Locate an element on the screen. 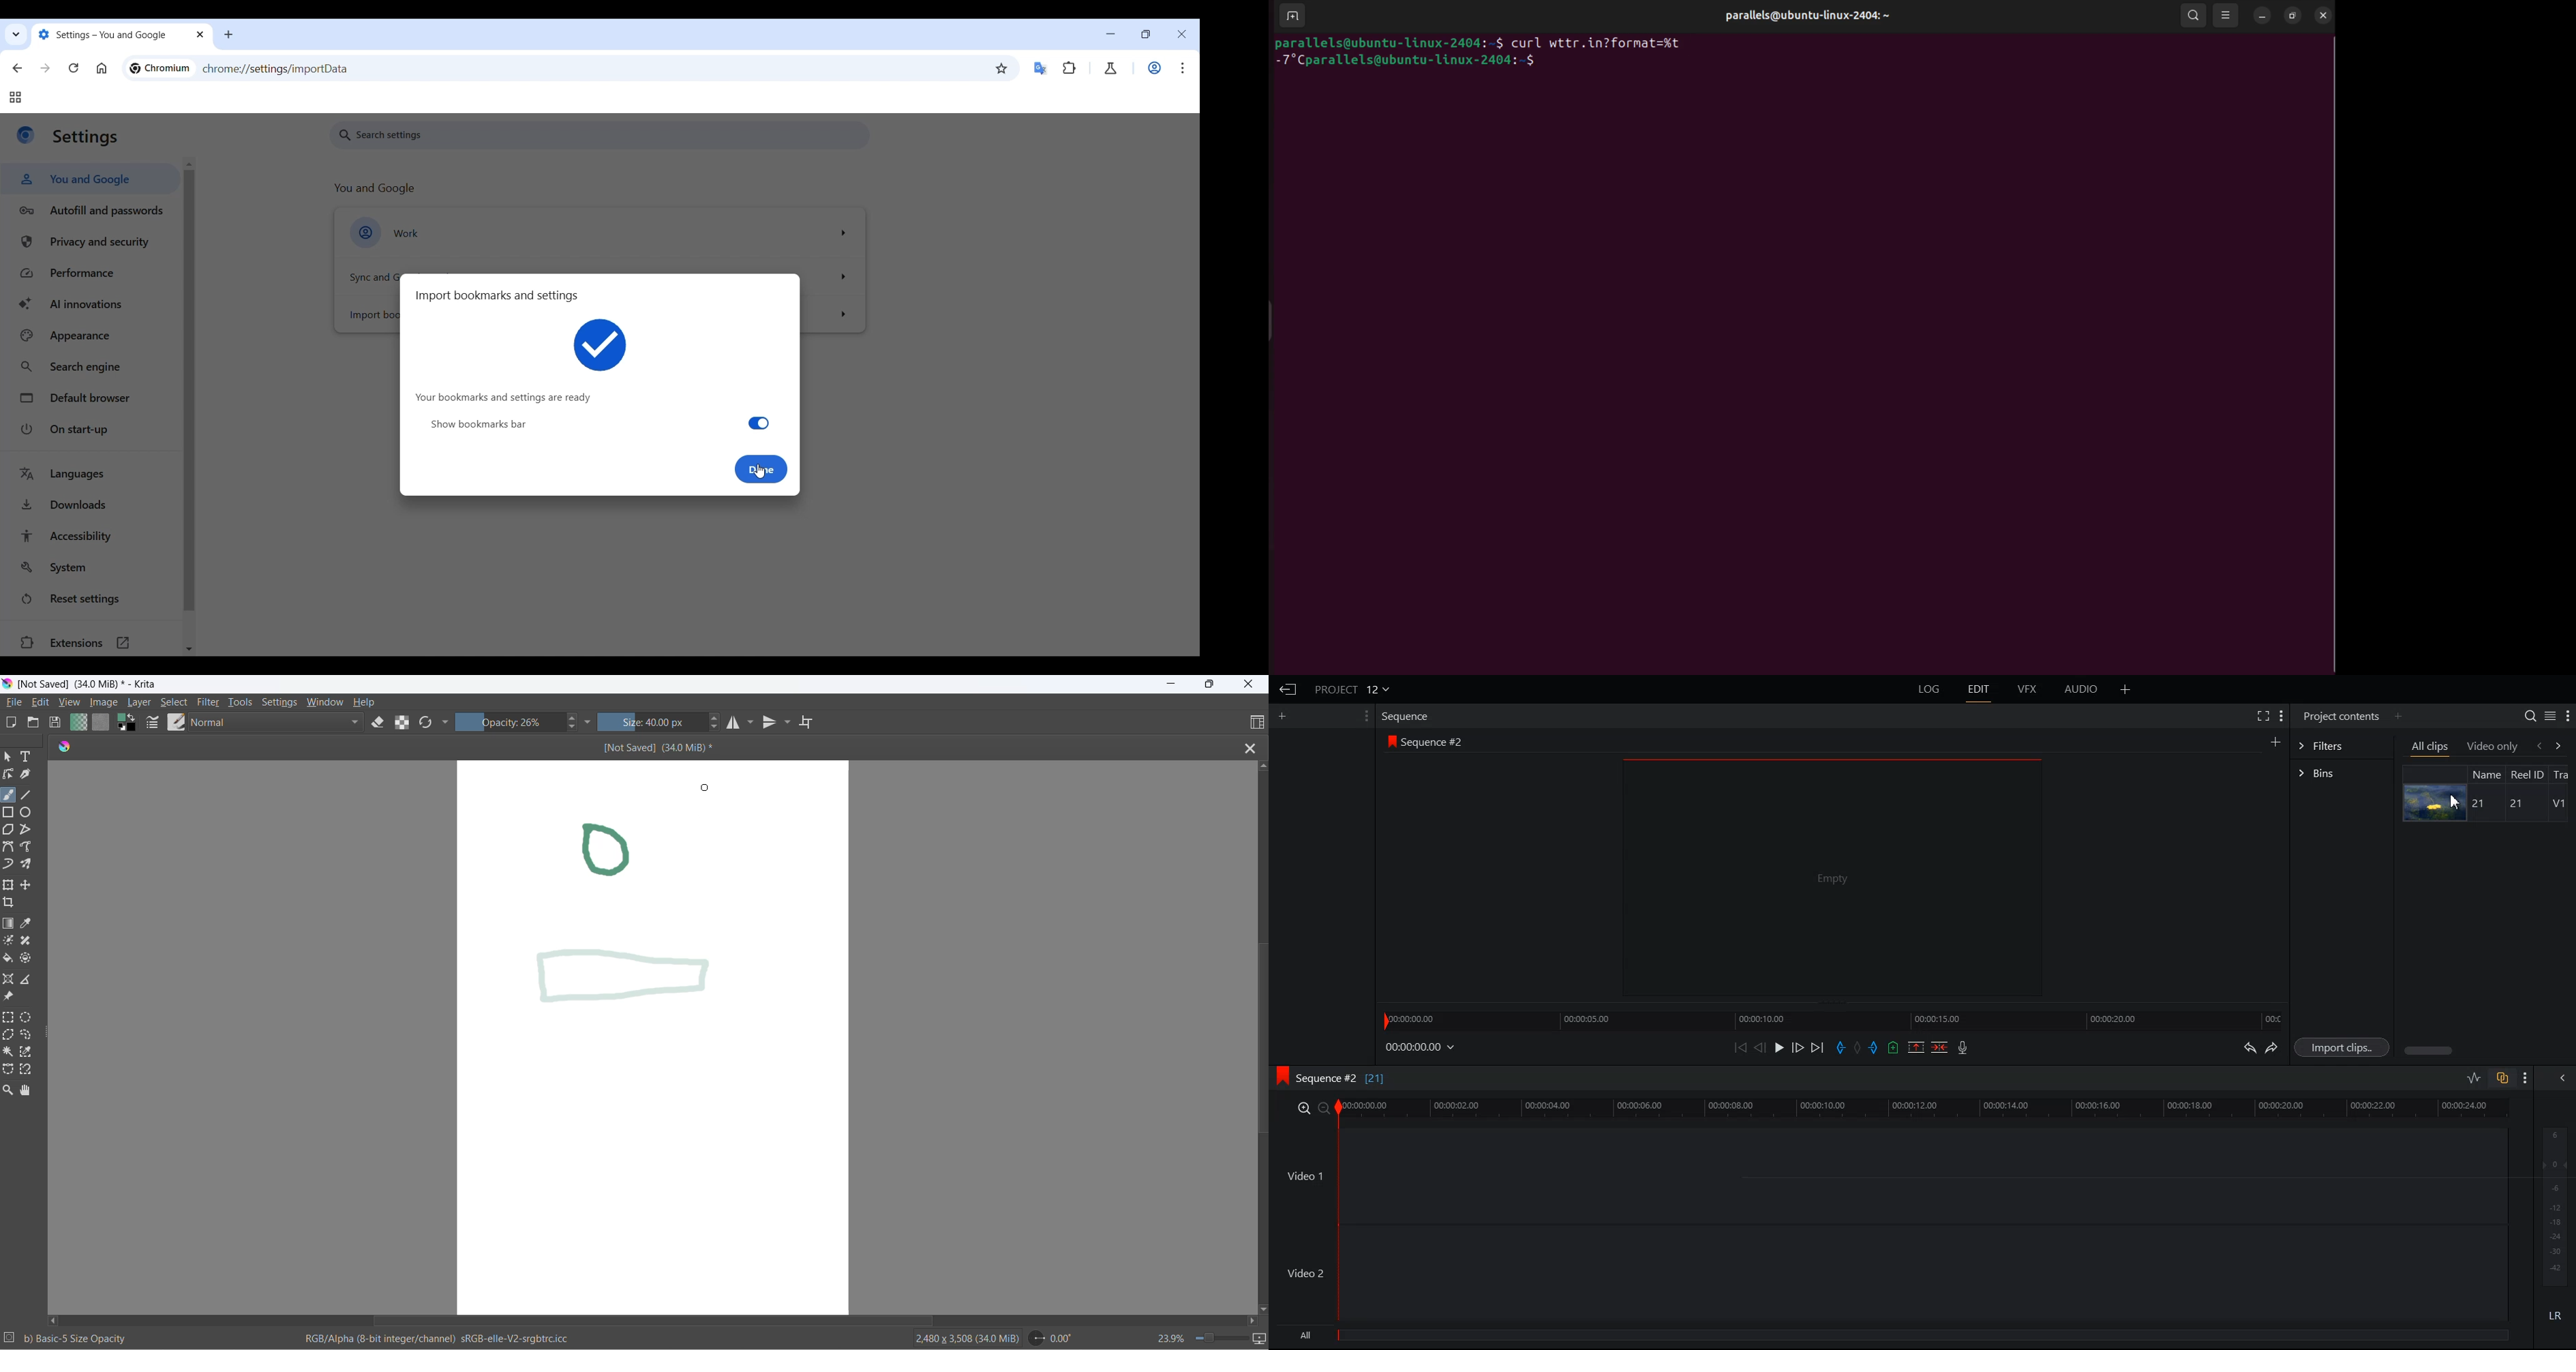 The width and height of the screenshot is (2576, 1372). close is located at coordinates (1248, 686).